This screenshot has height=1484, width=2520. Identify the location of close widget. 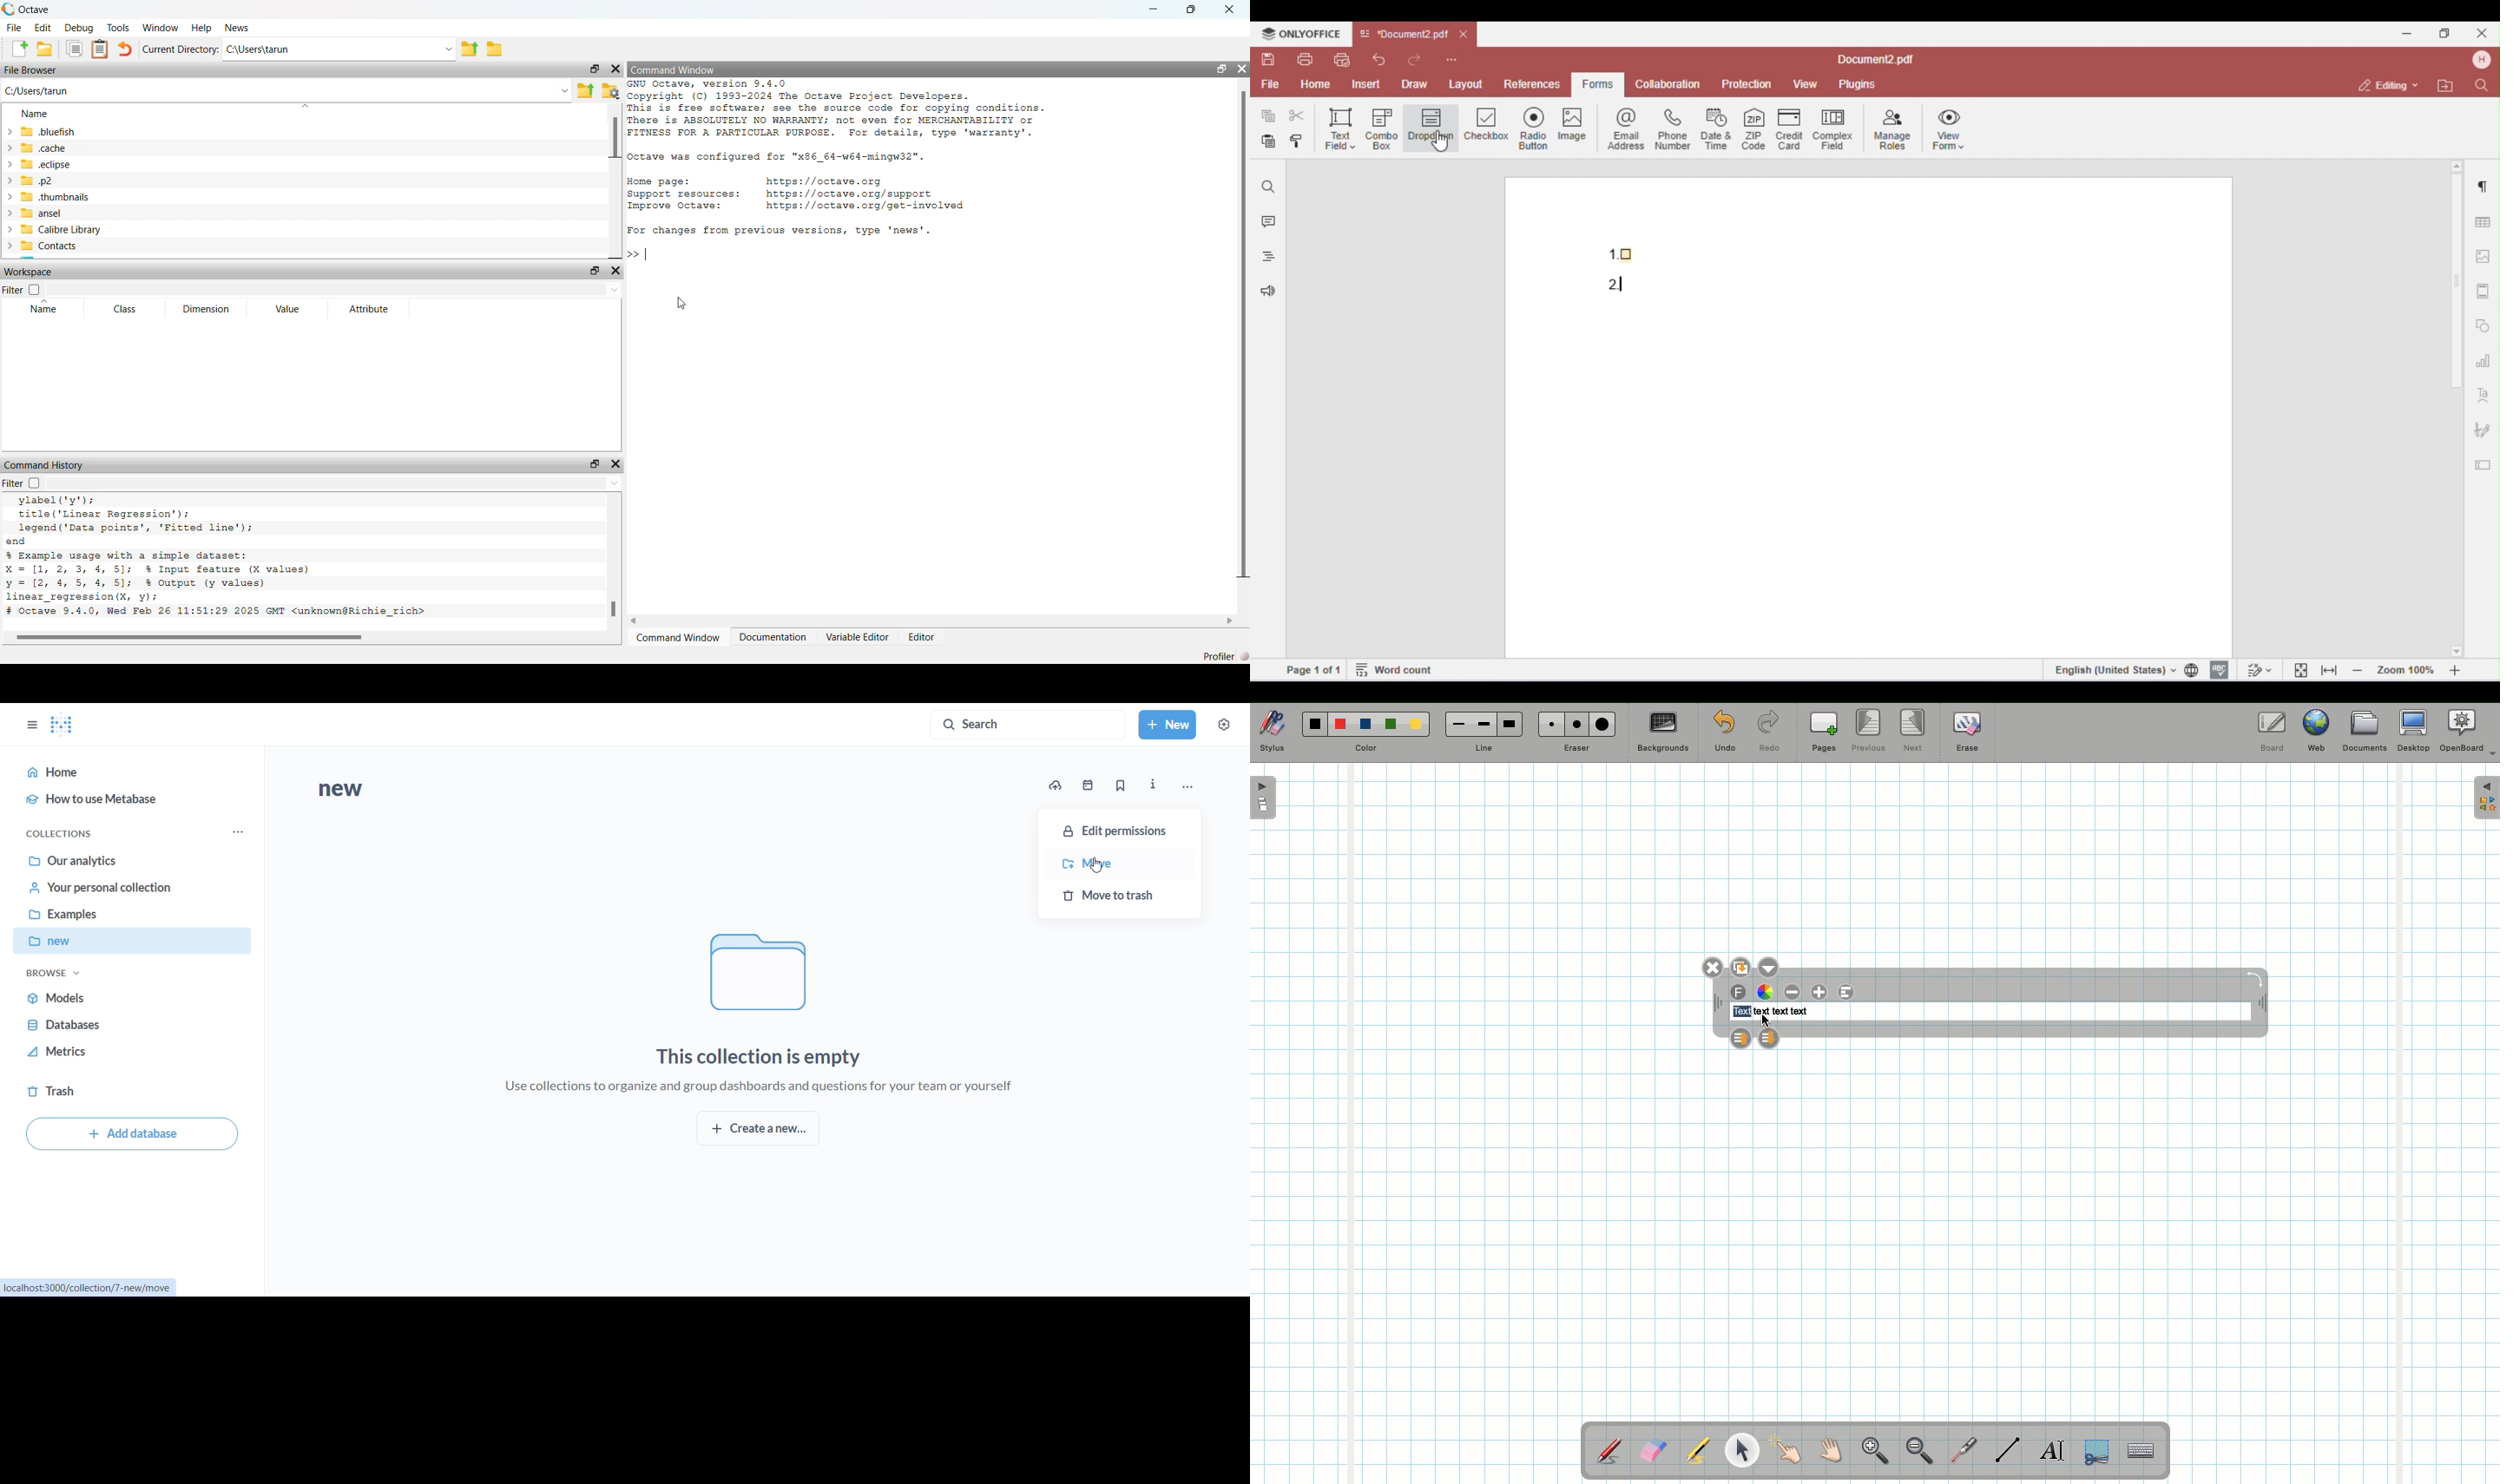
(616, 70).